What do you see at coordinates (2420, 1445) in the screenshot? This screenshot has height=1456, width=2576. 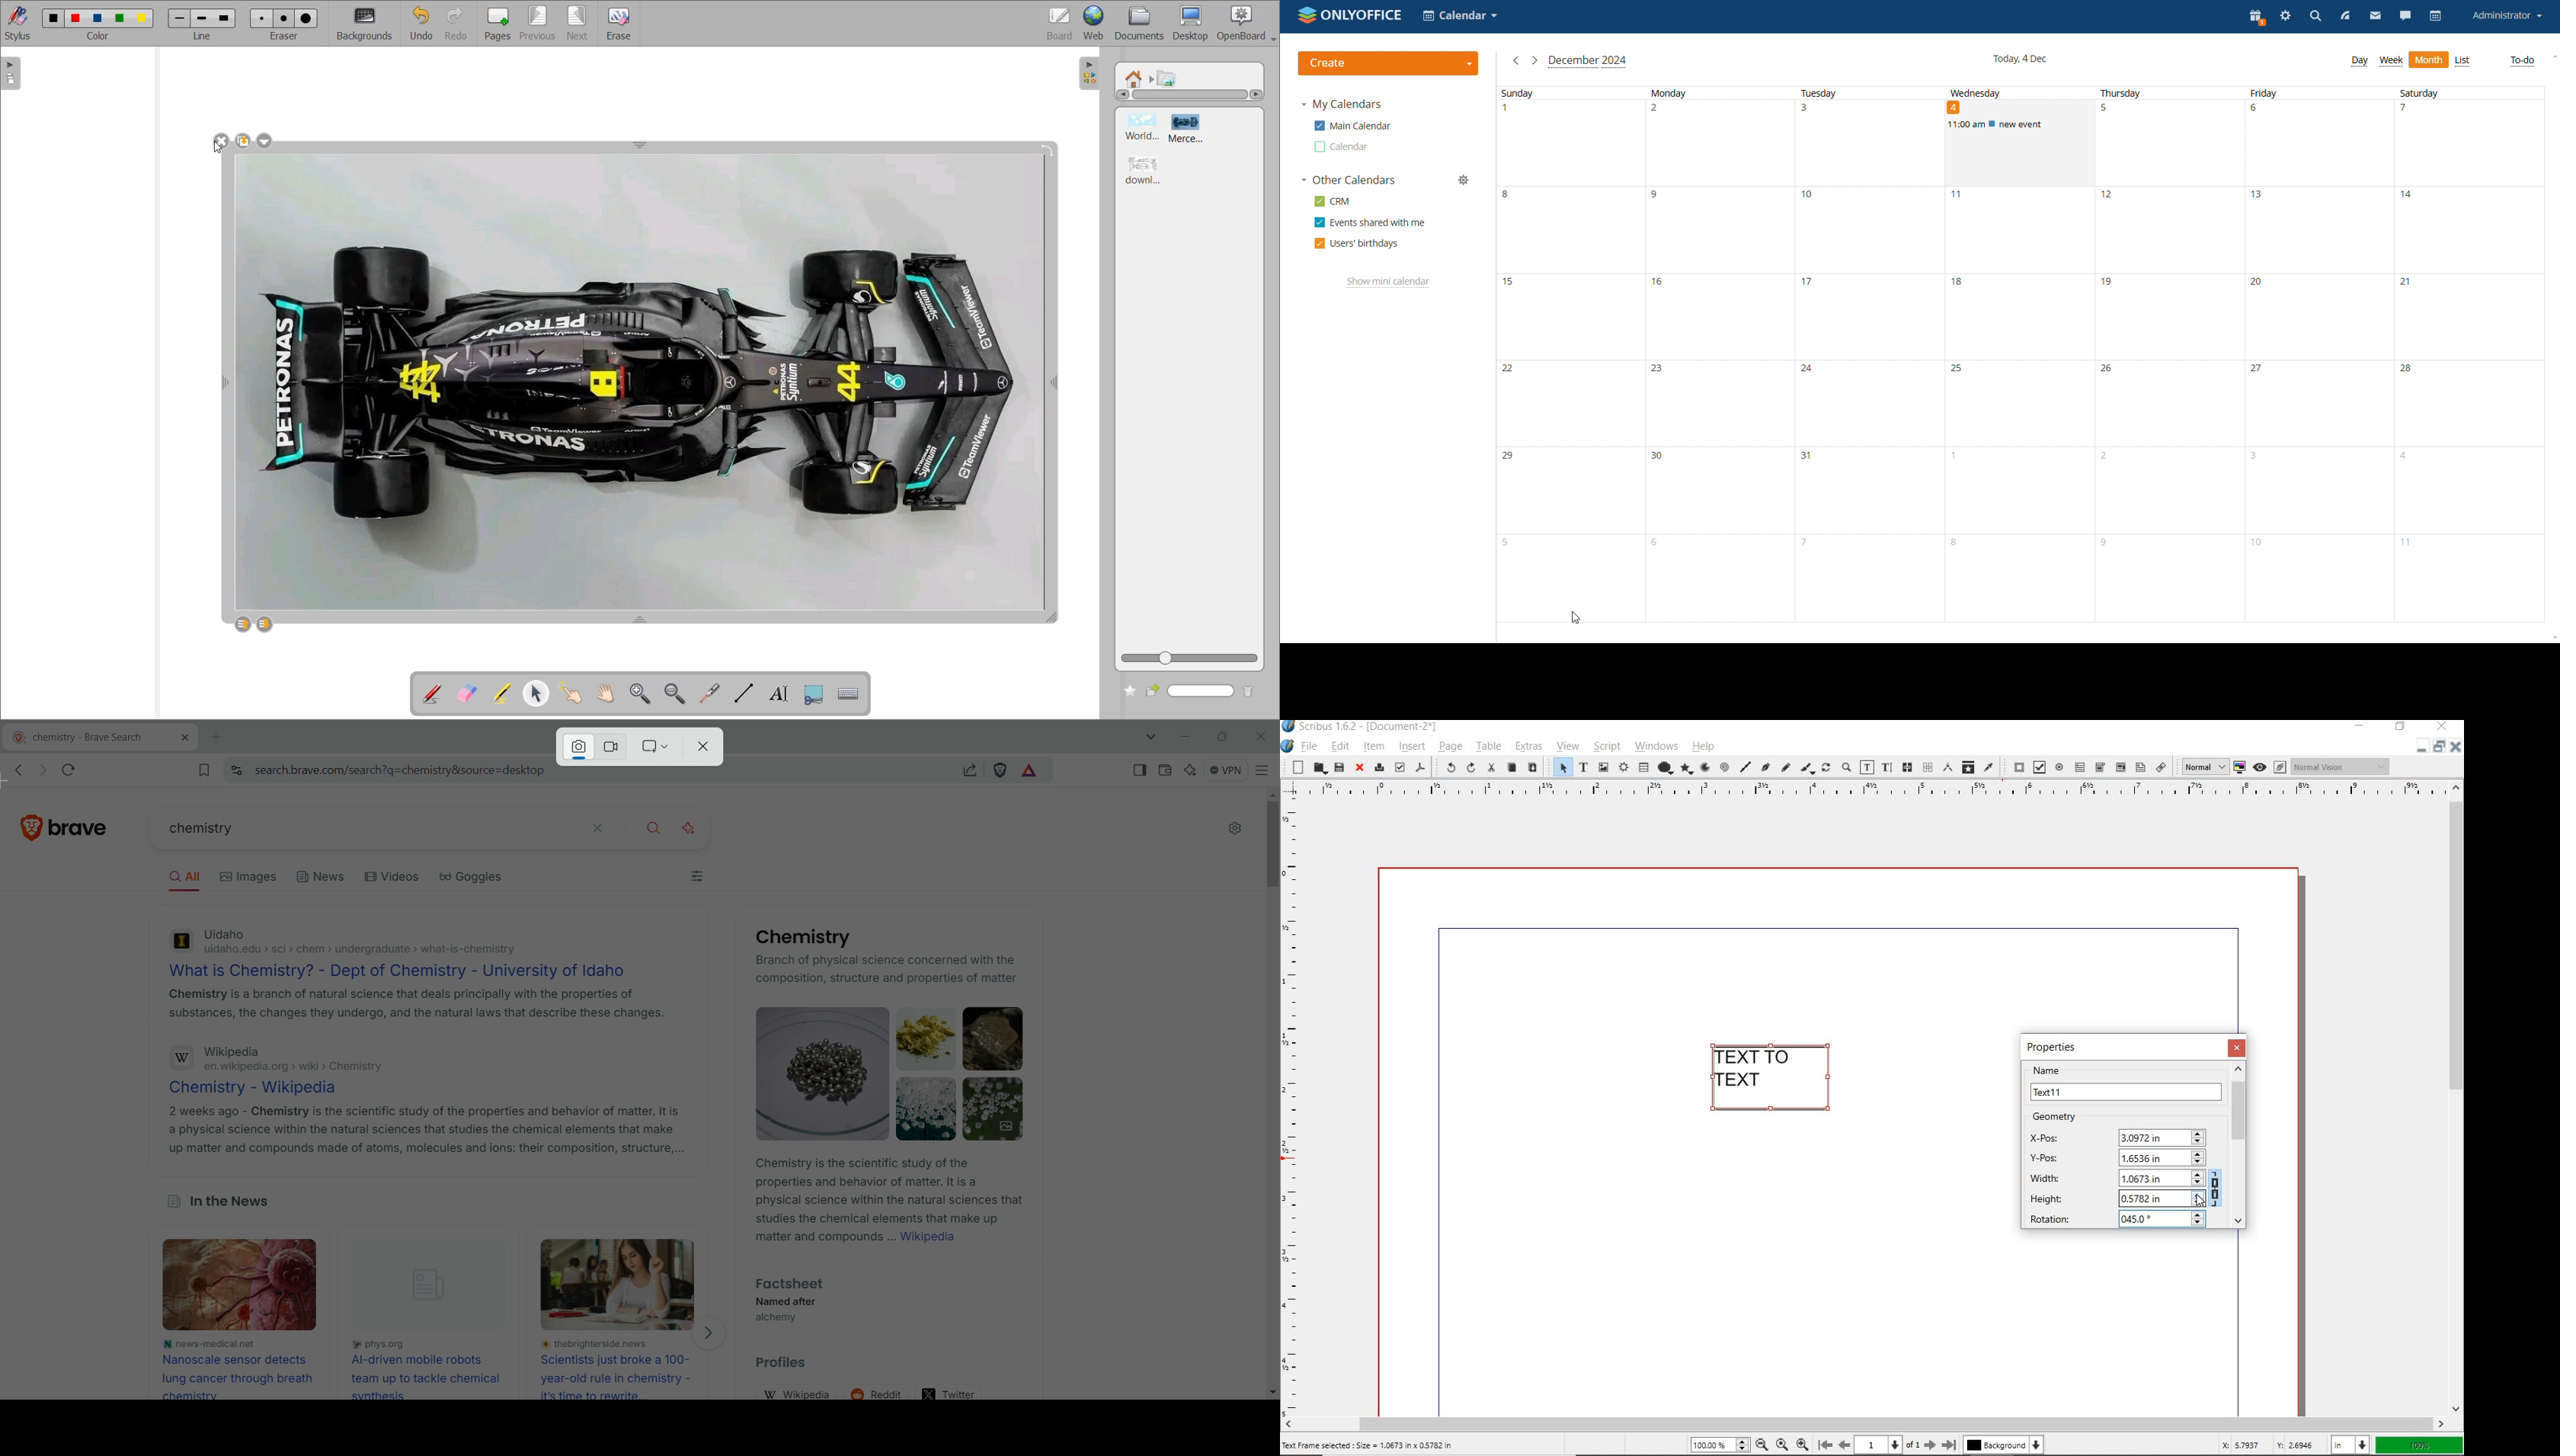 I see `zoom factor` at bounding box center [2420, 1445].